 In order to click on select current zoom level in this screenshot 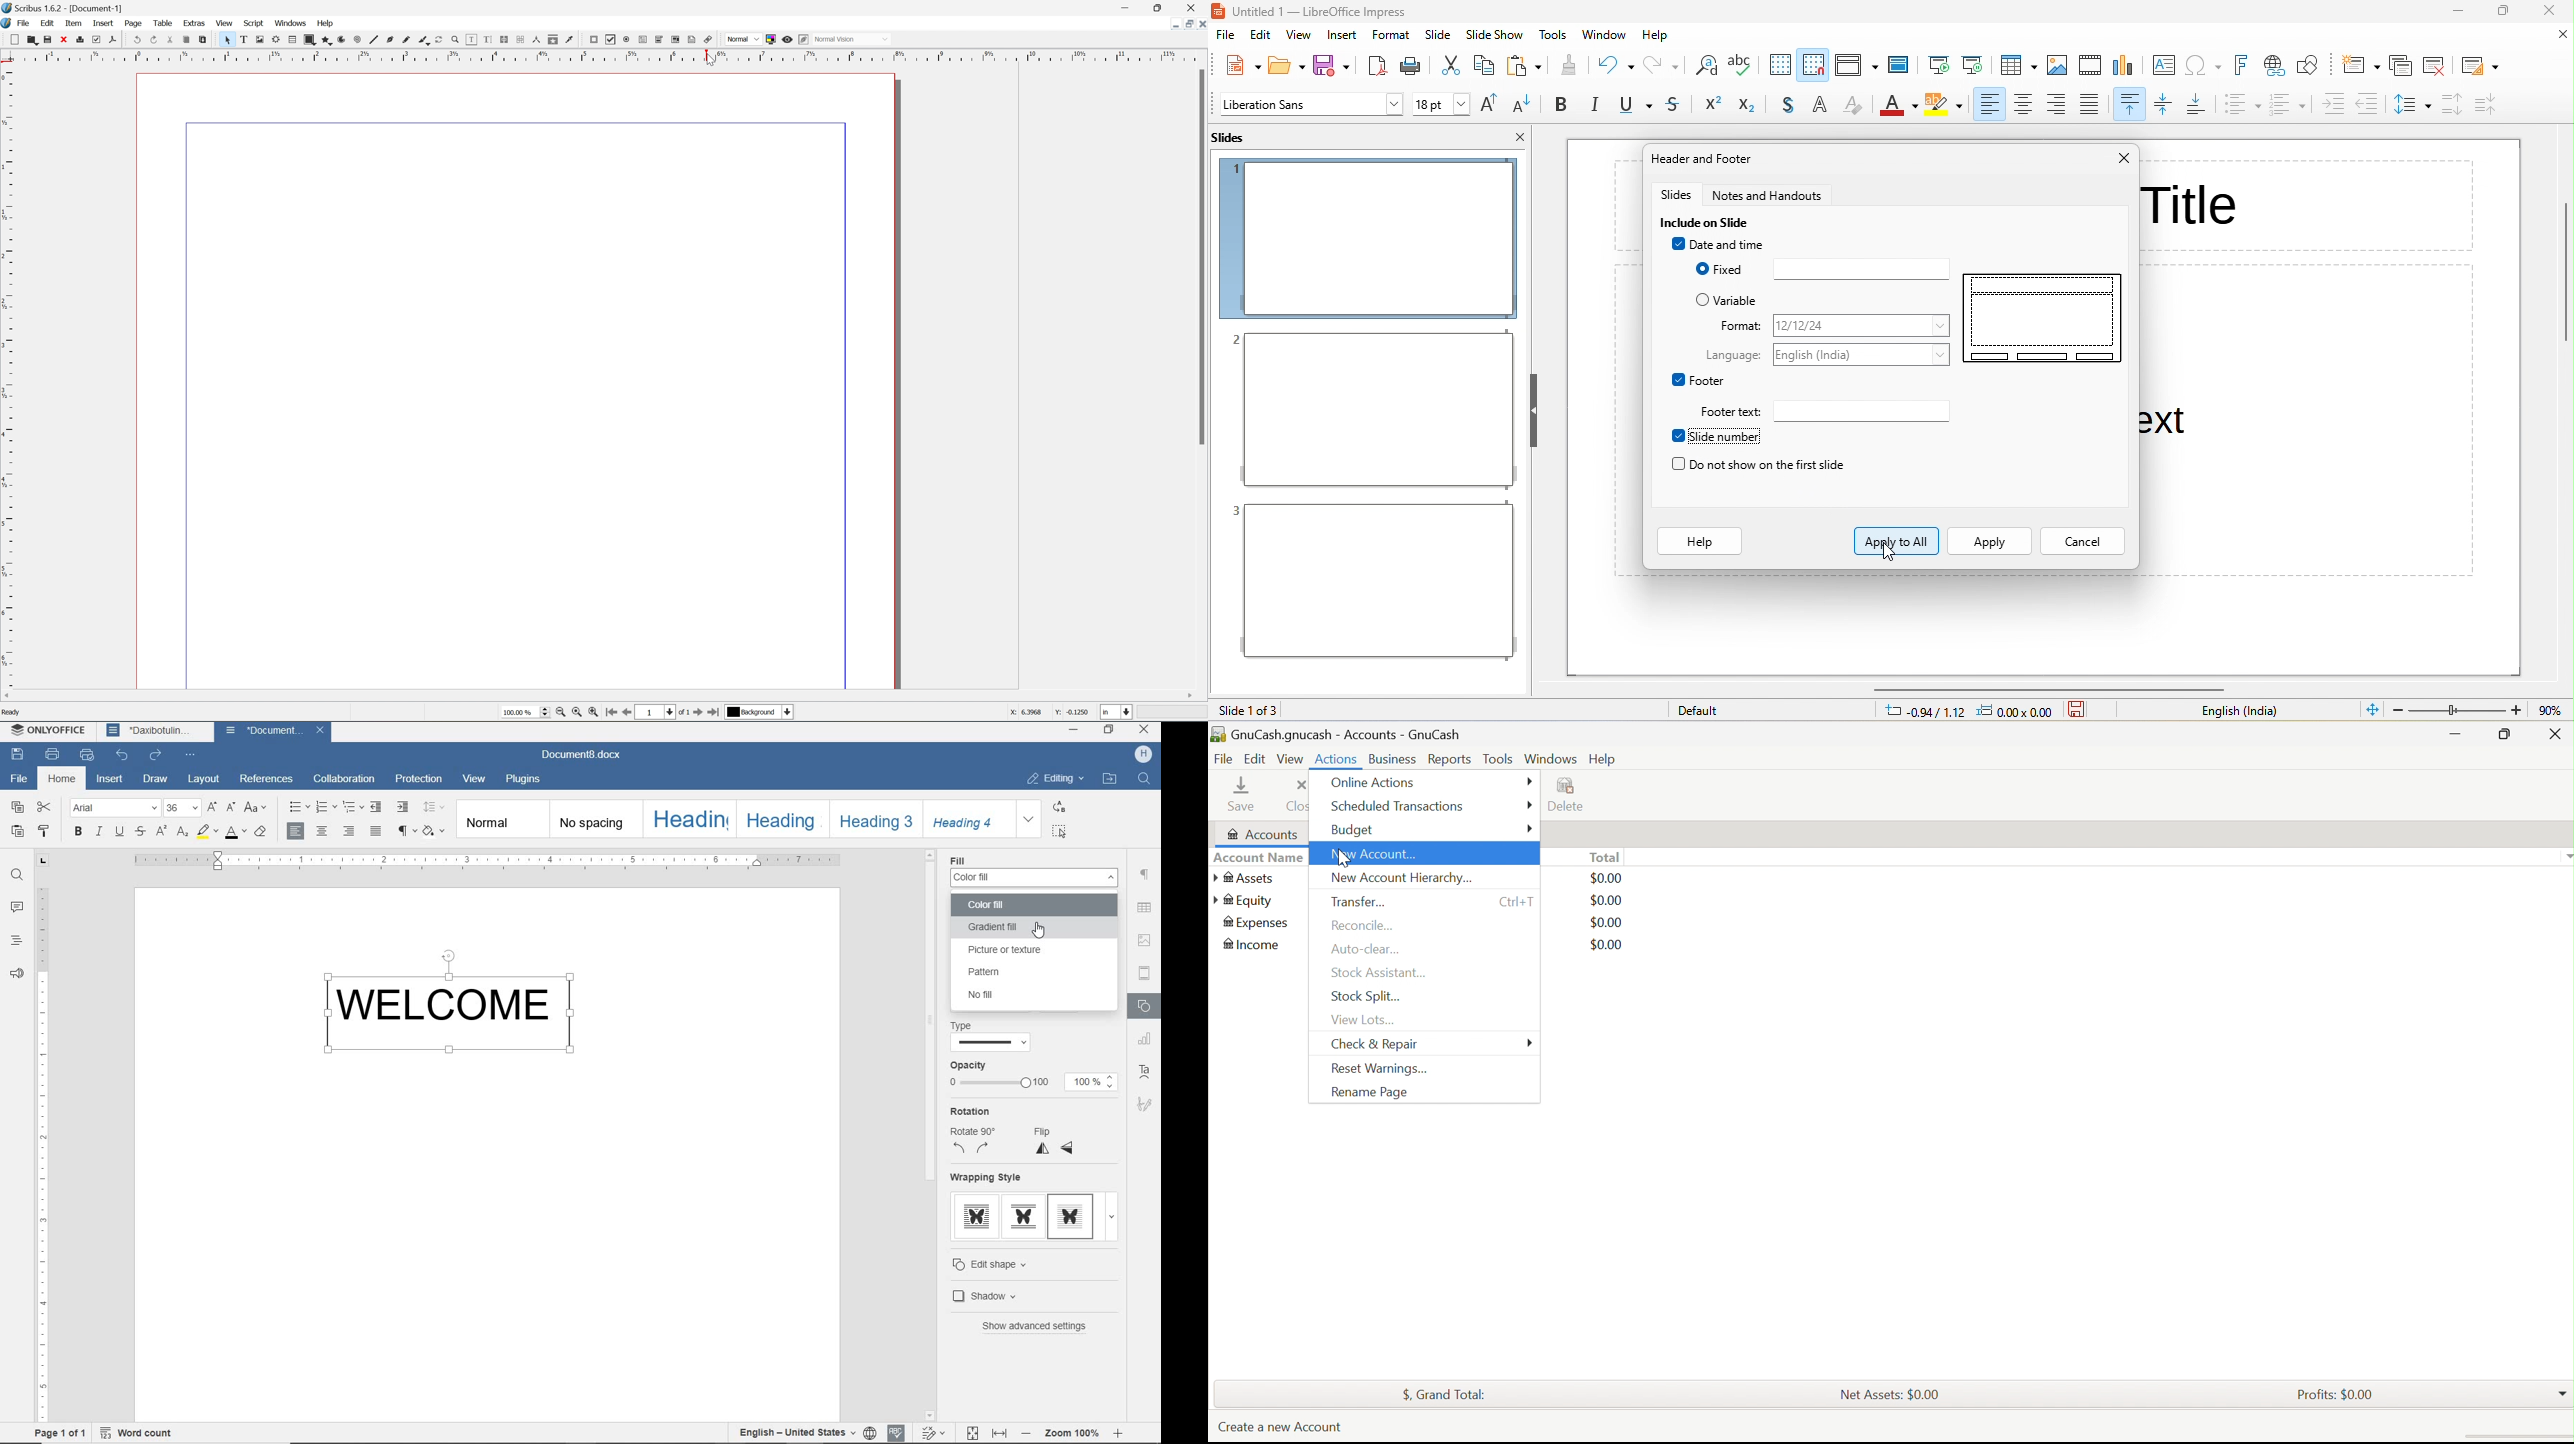, I will do `click(526, 714)`.